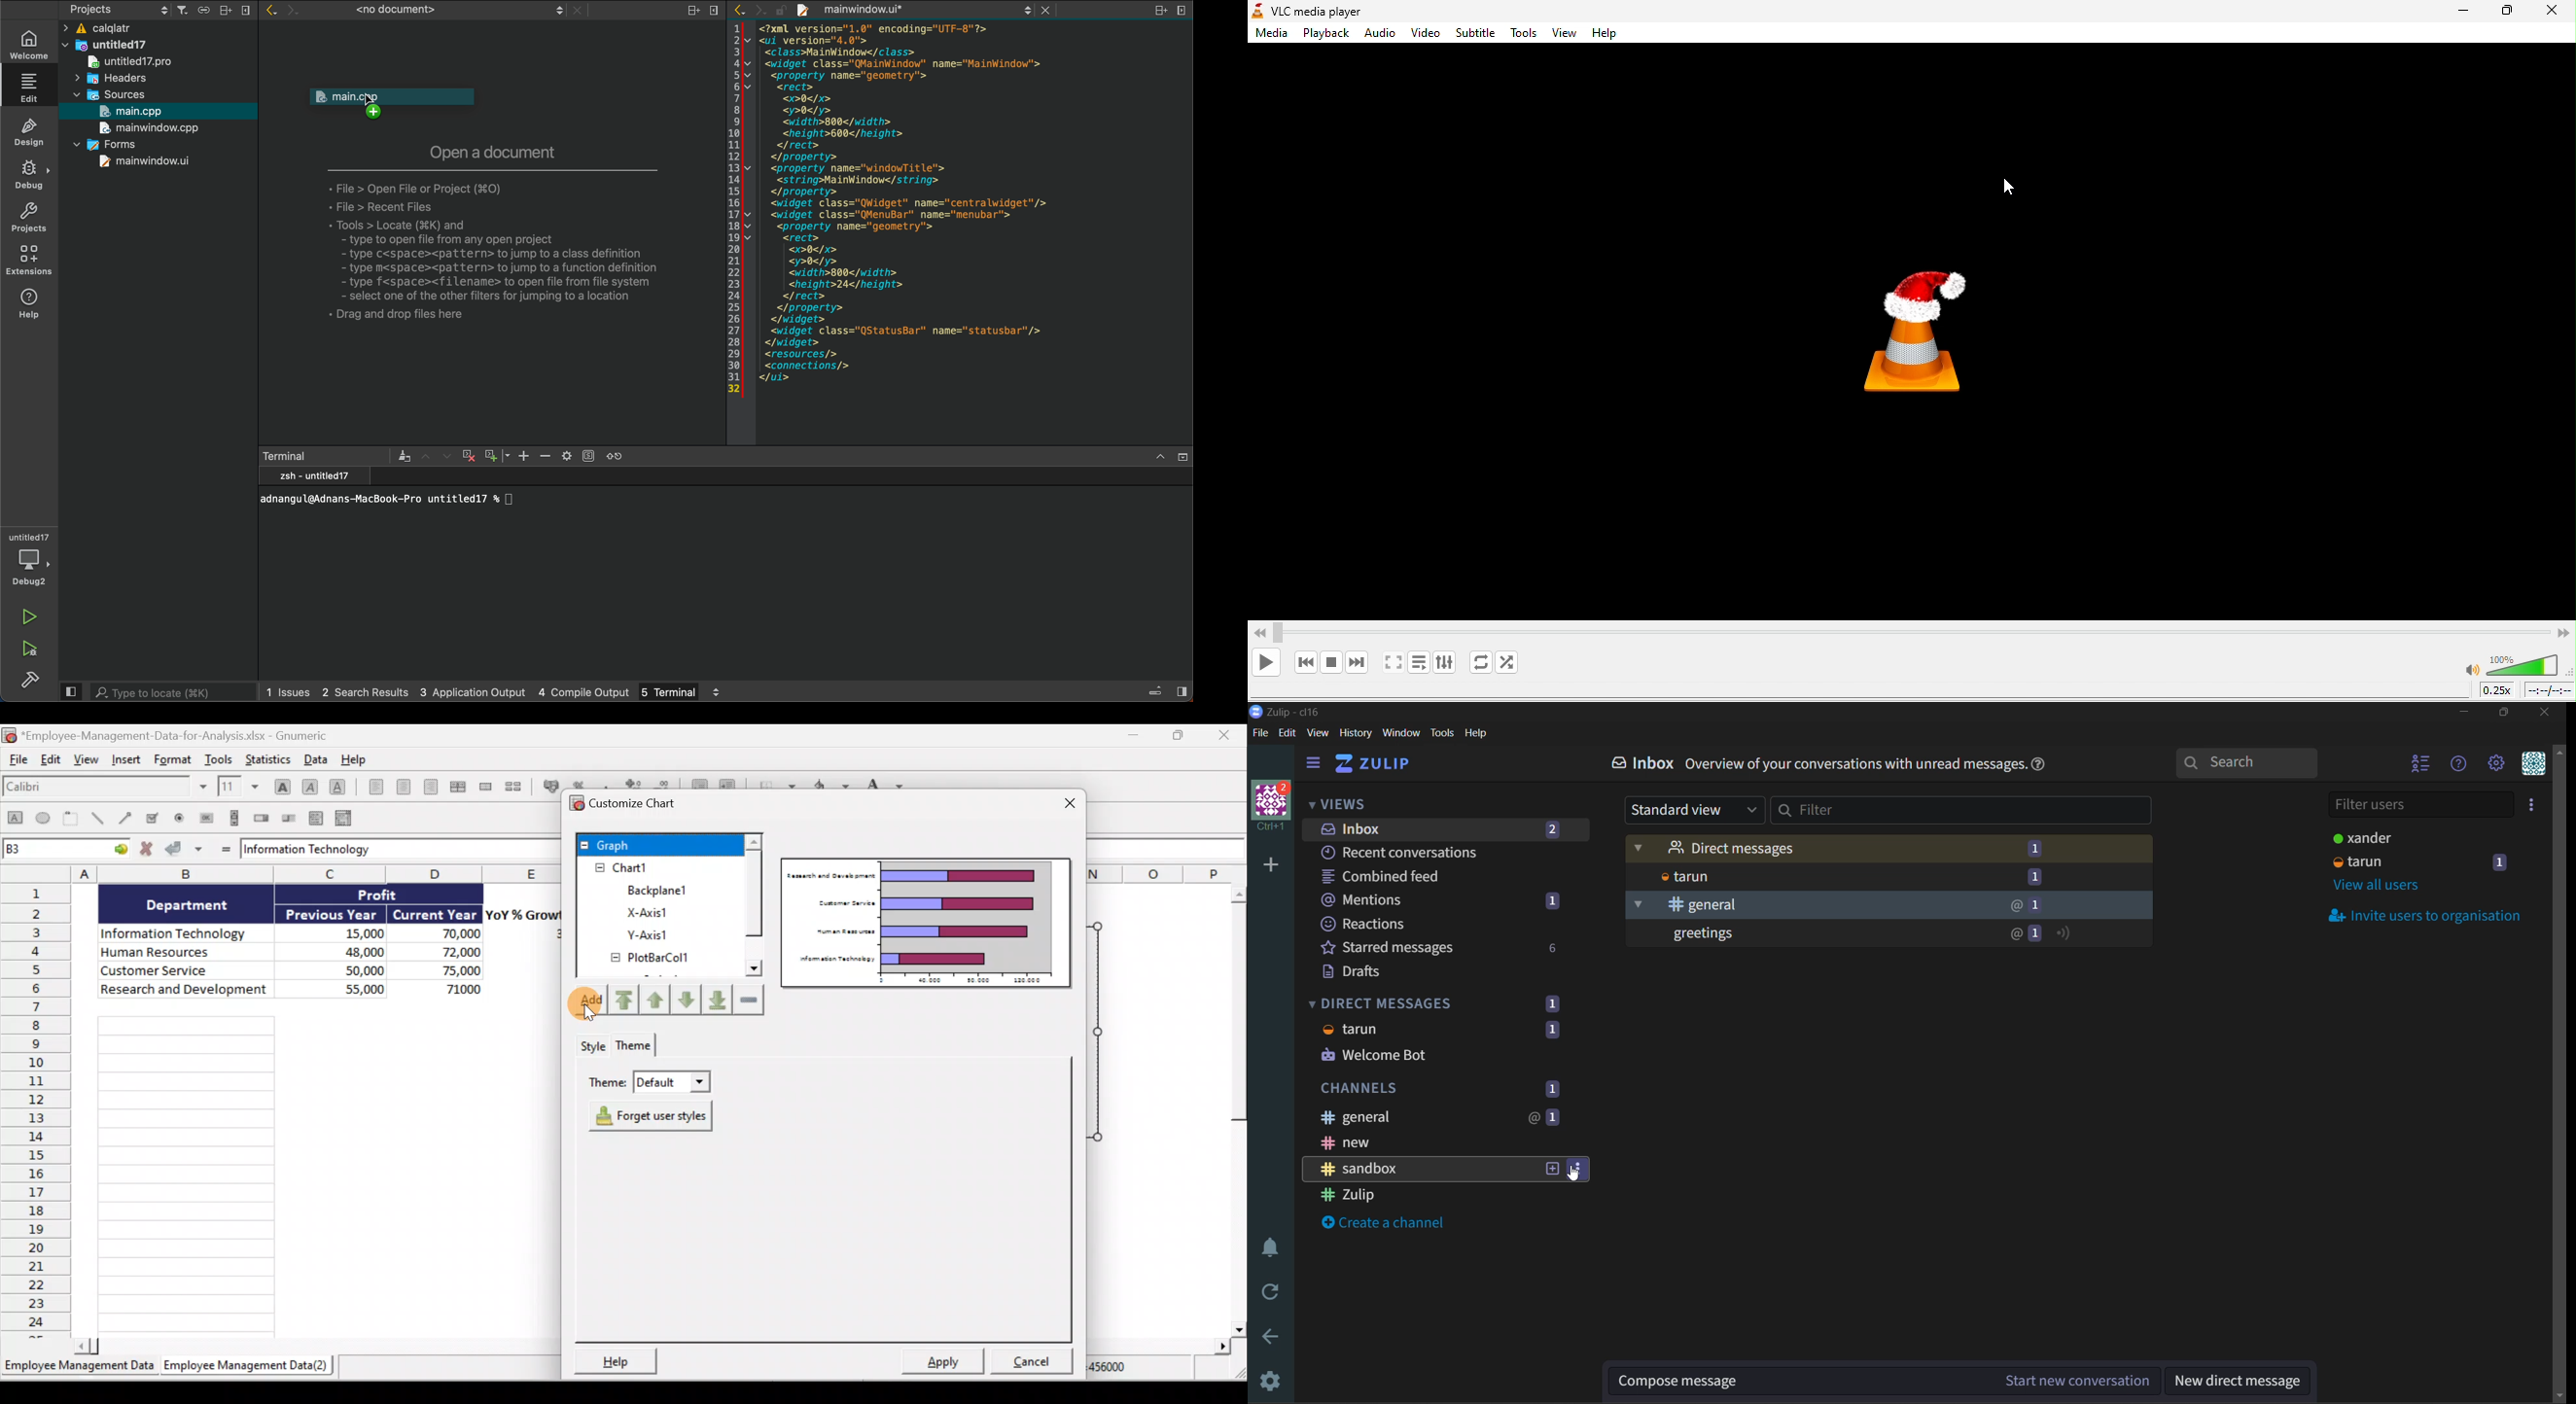  What do you see at coordinates (345, 817) in the screenshot?
I see `Create a combo box` at bounding box center [345, 817].